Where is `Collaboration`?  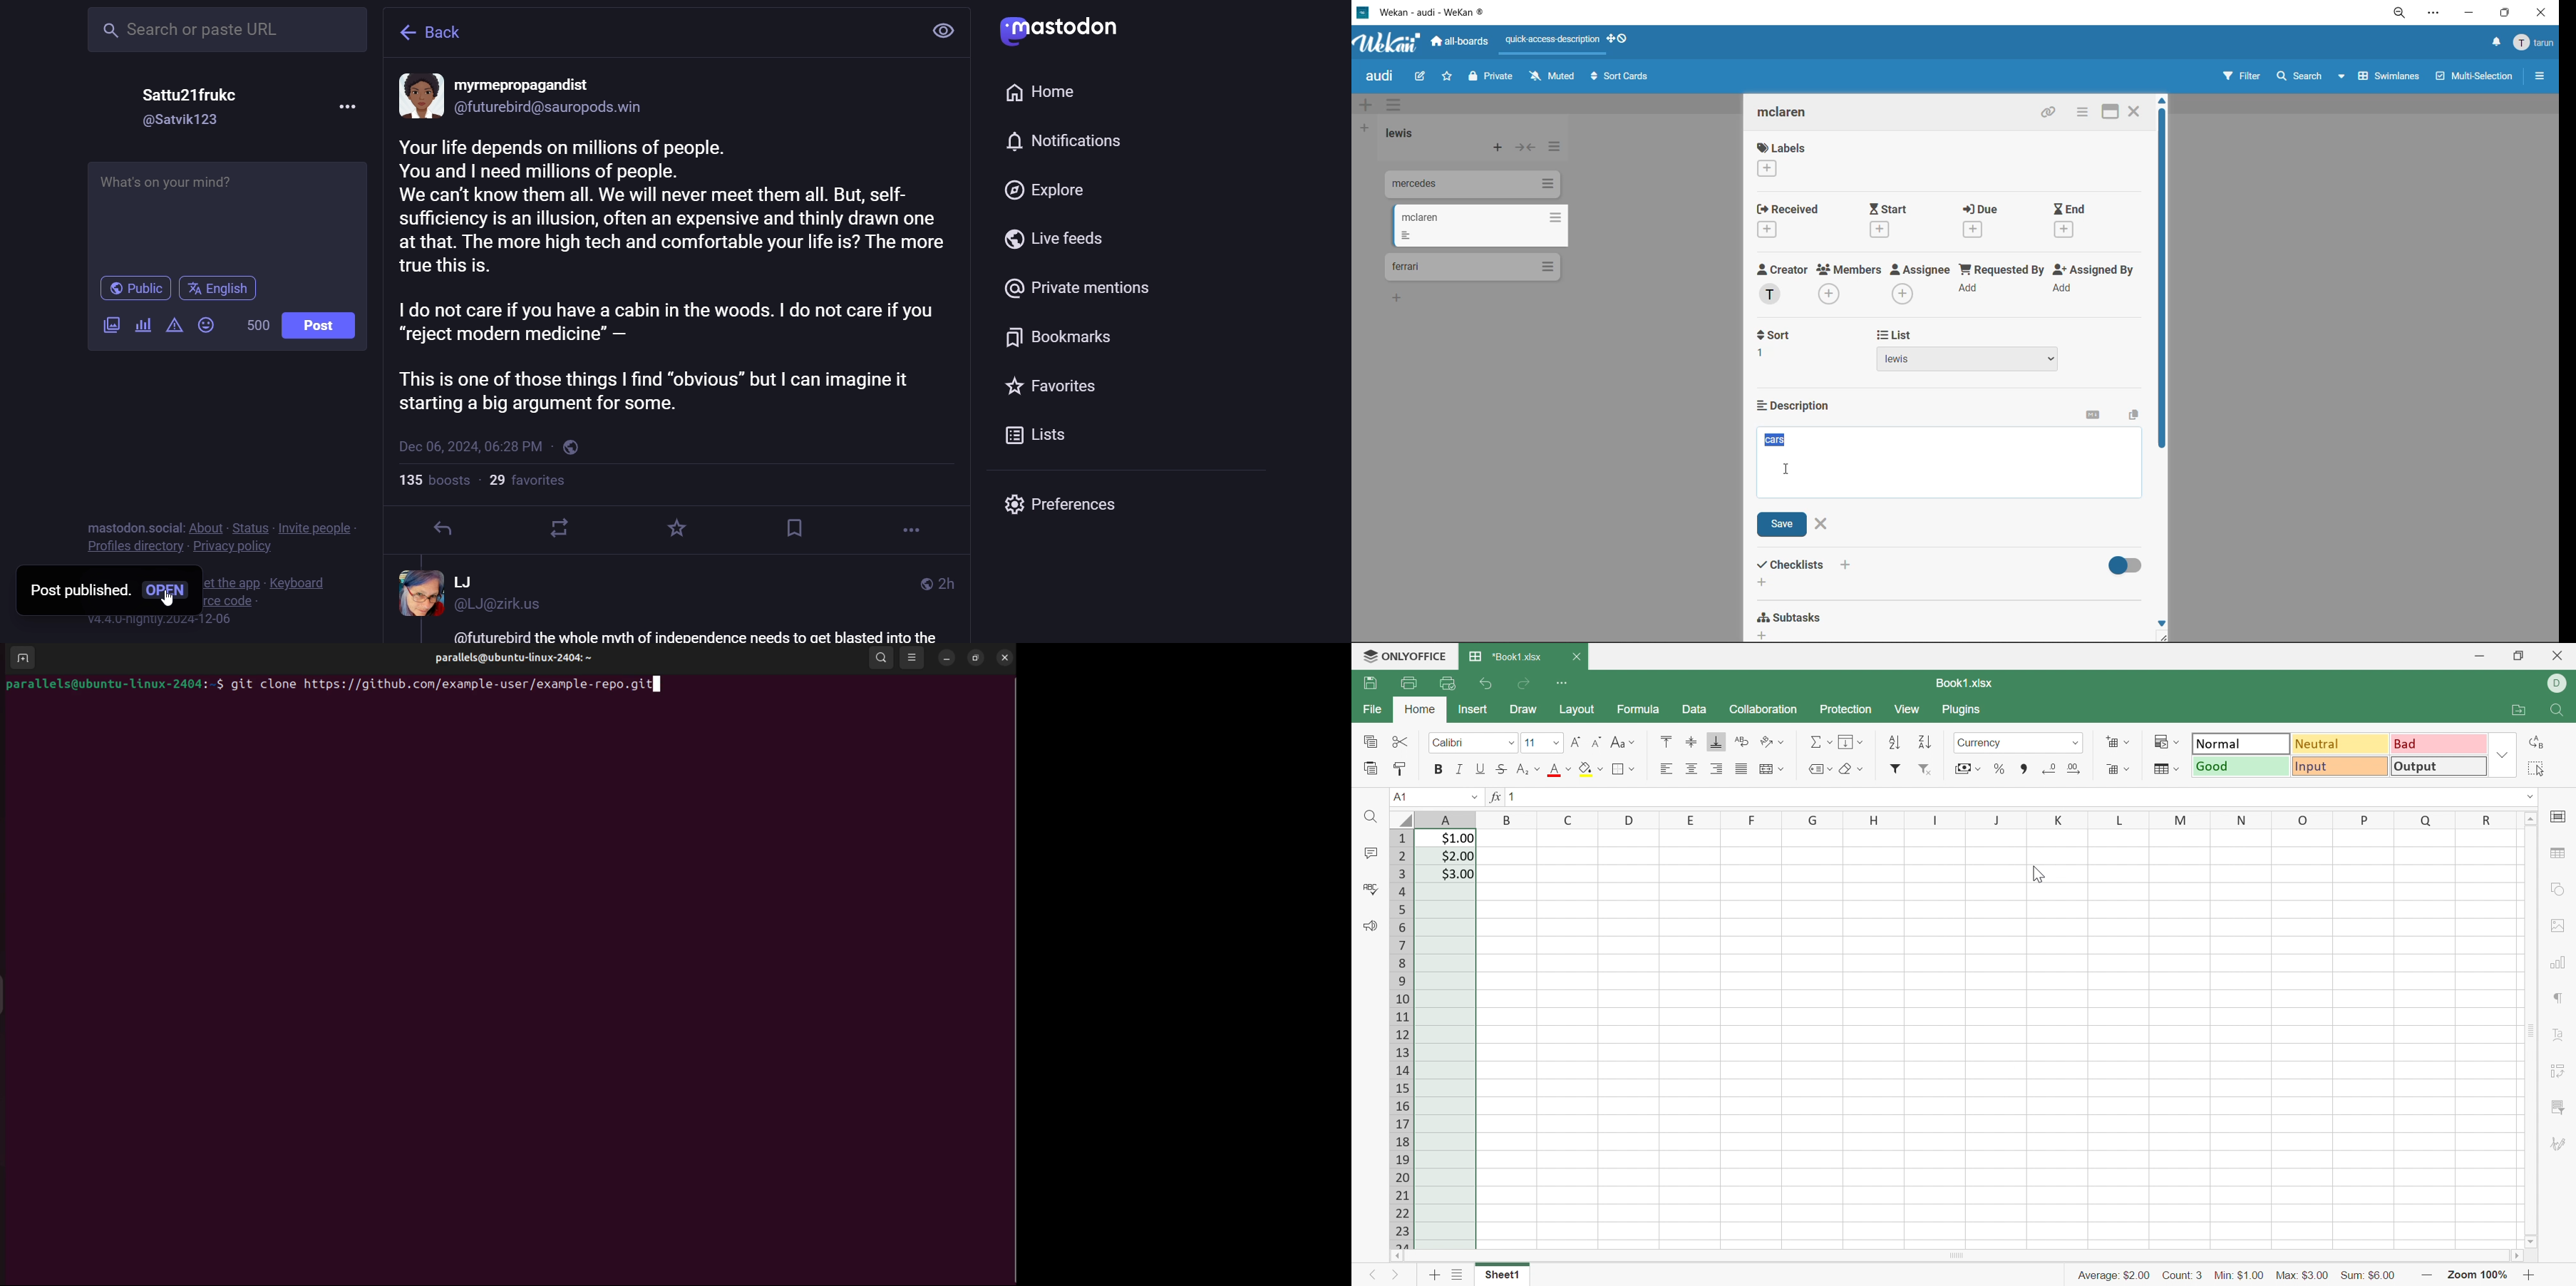
Collaboration is located at coordinates (1765, 709).